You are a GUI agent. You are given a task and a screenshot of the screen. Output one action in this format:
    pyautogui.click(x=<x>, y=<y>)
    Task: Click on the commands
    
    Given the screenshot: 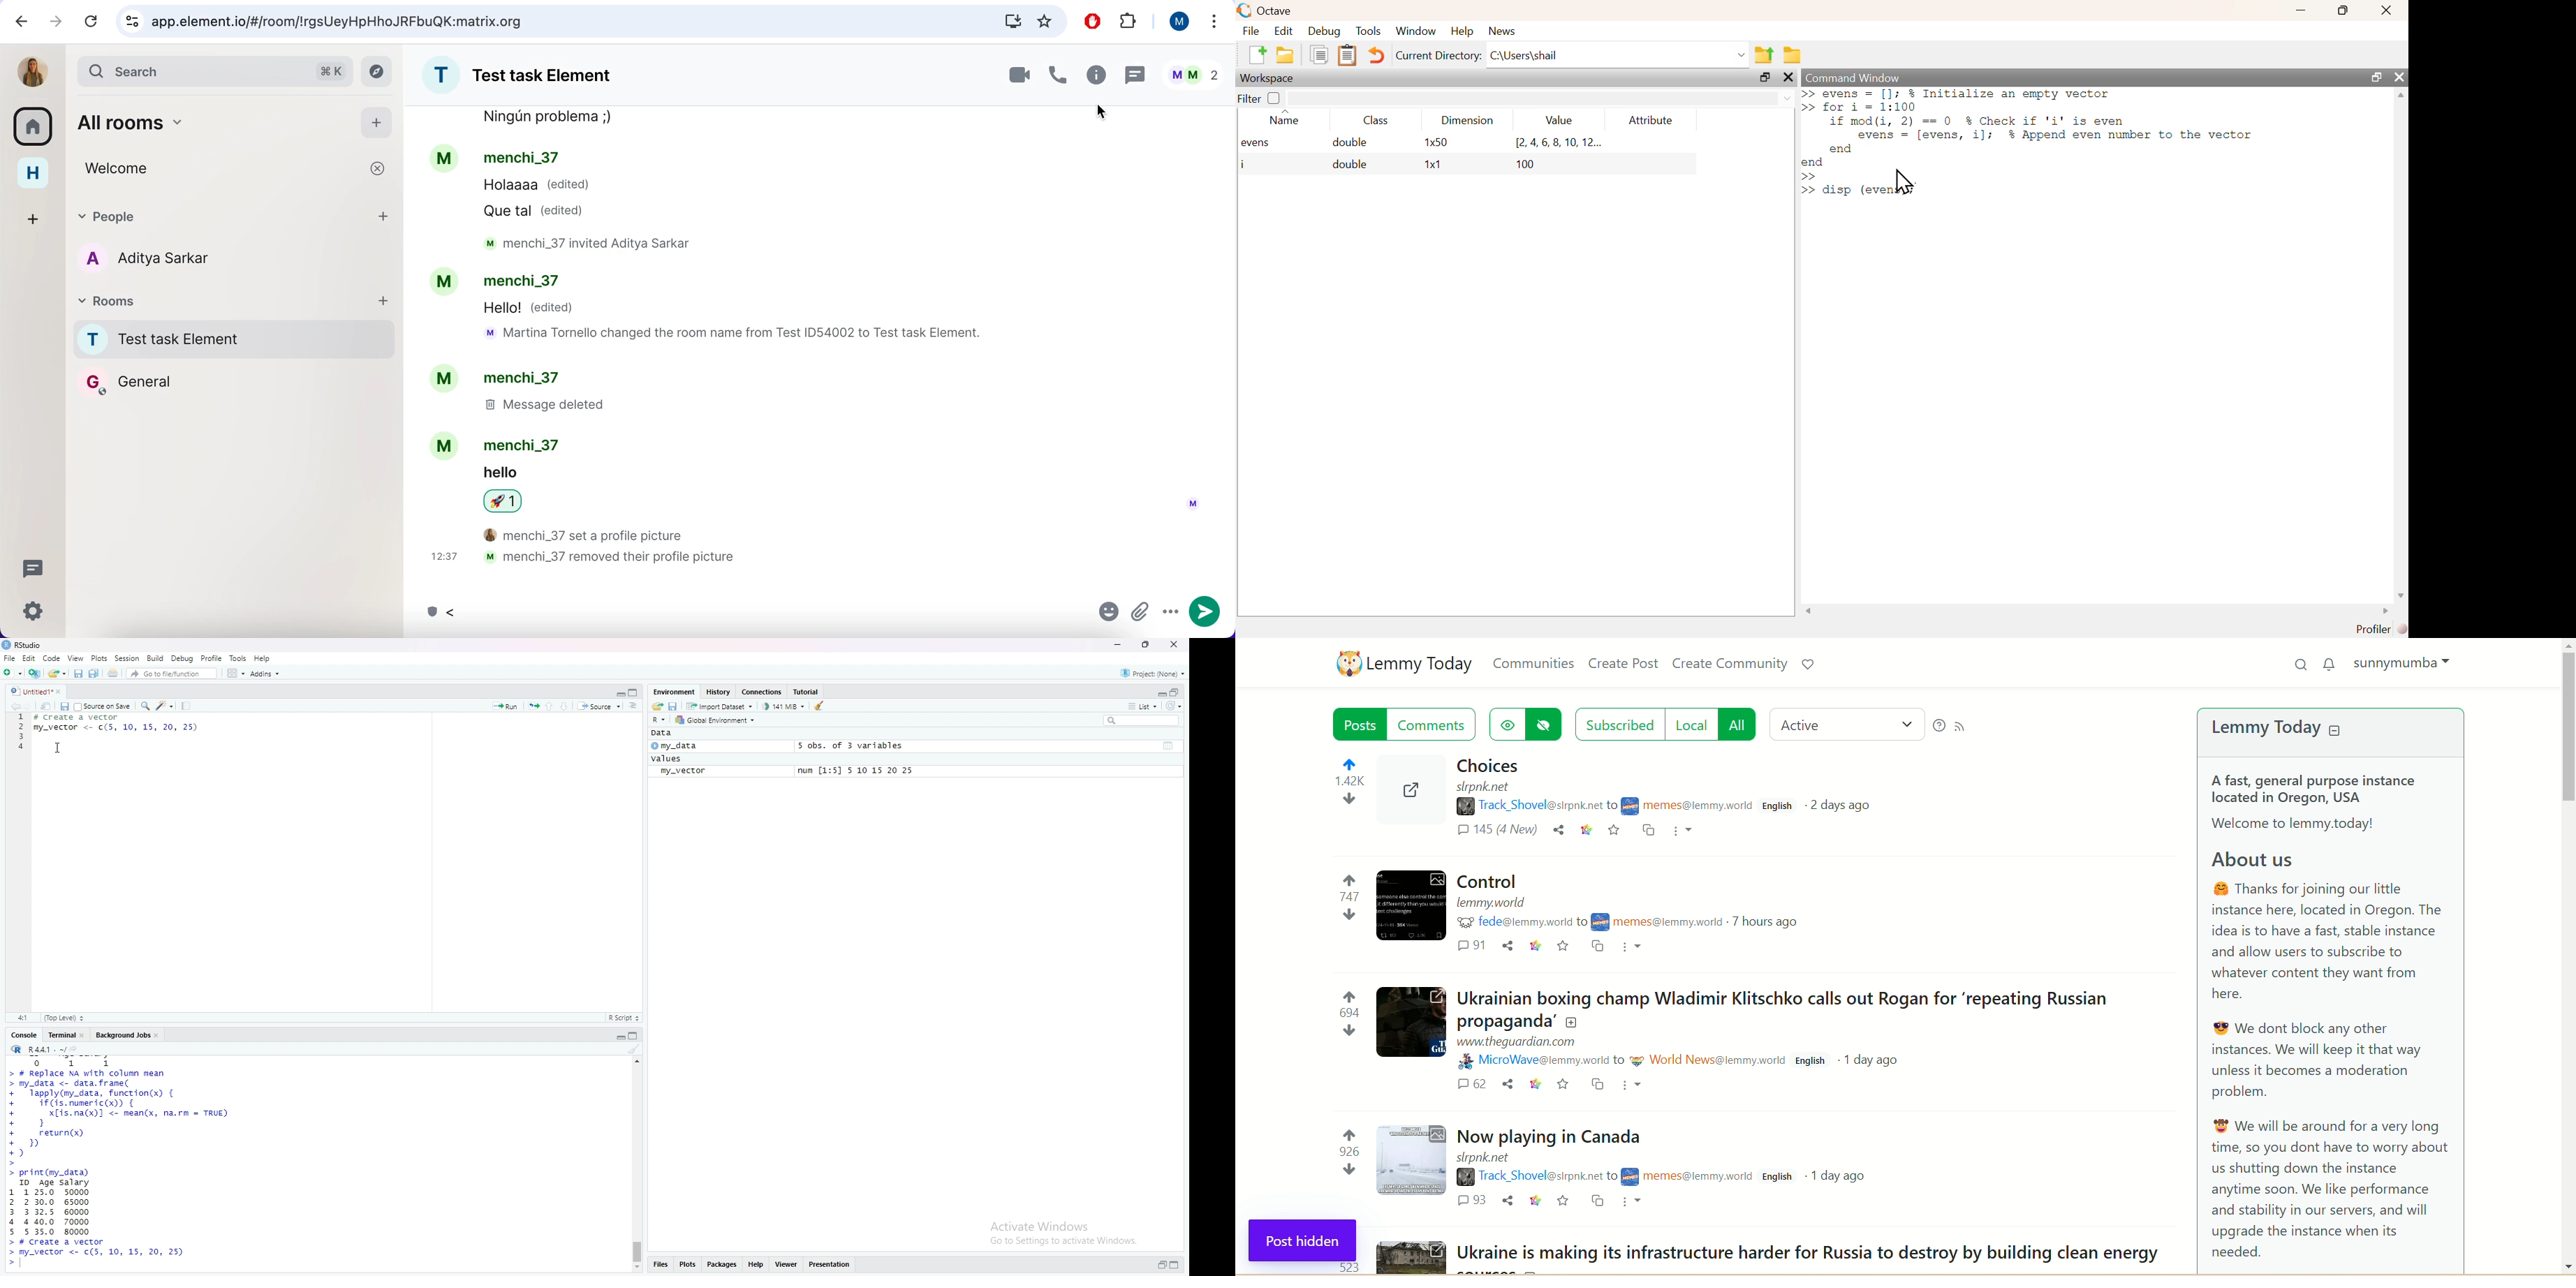 What is the action you would take?
    pyautogui.click(x=2029, y=164)
    